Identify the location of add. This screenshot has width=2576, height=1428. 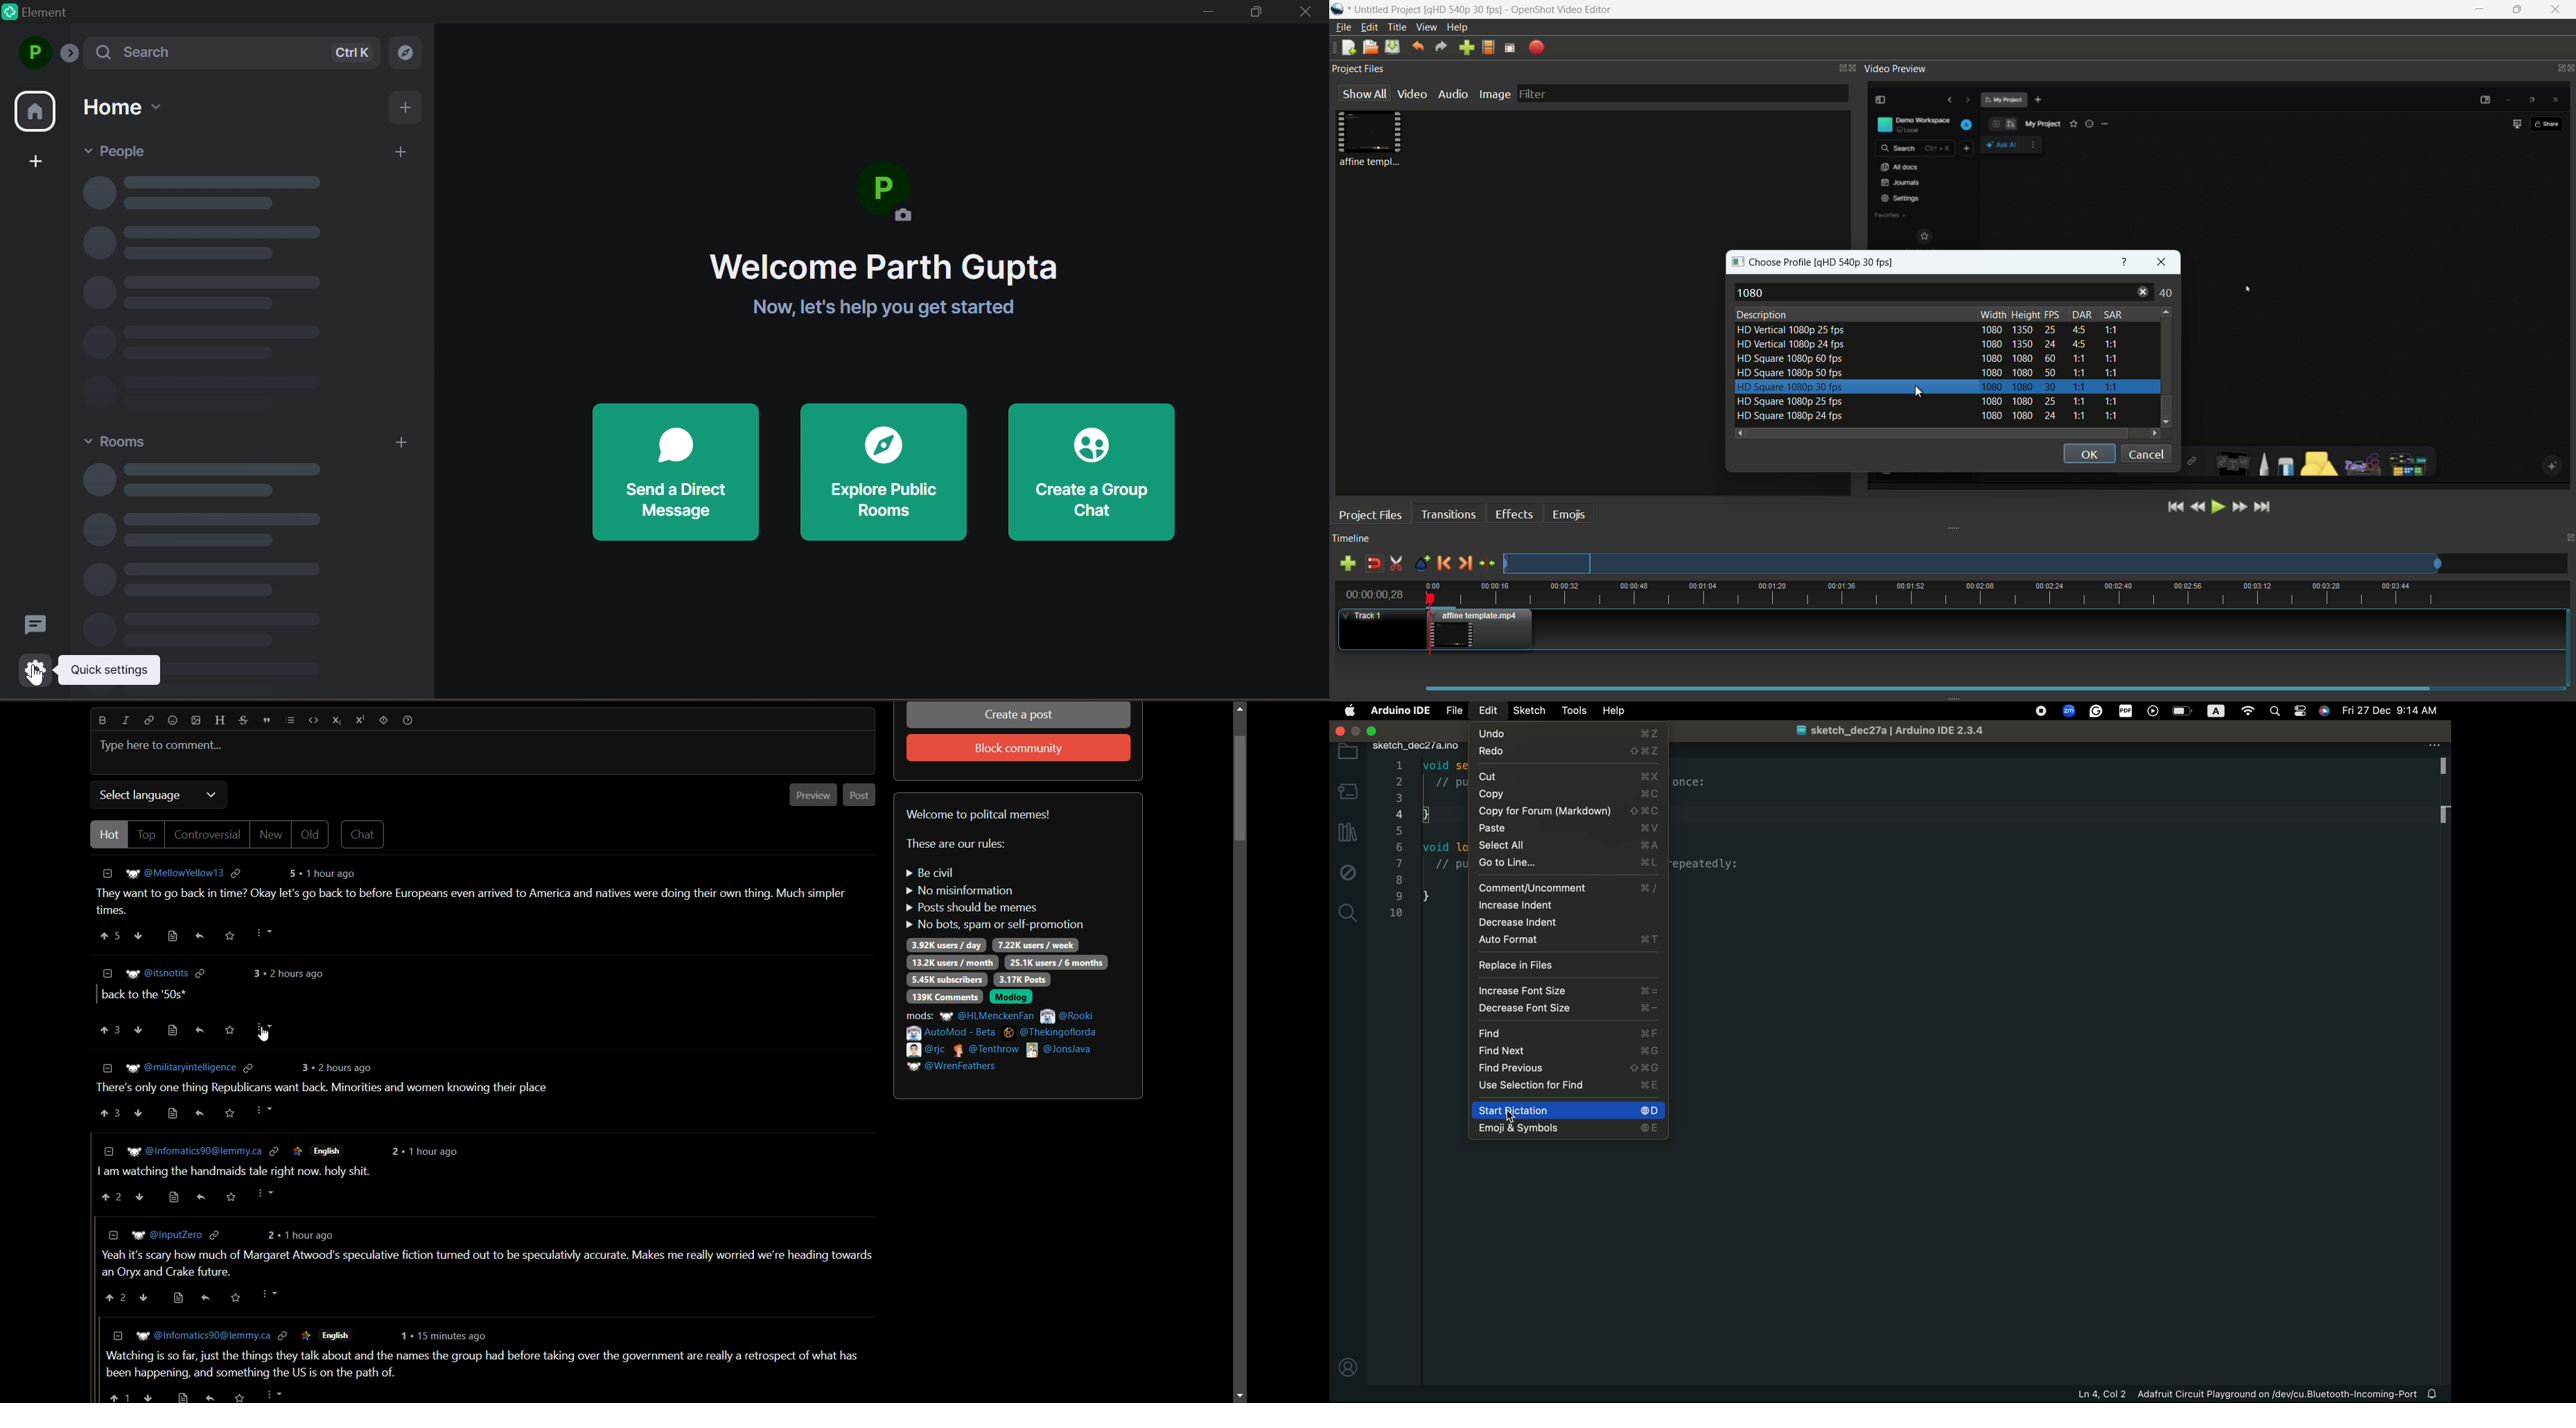
(402, 153).